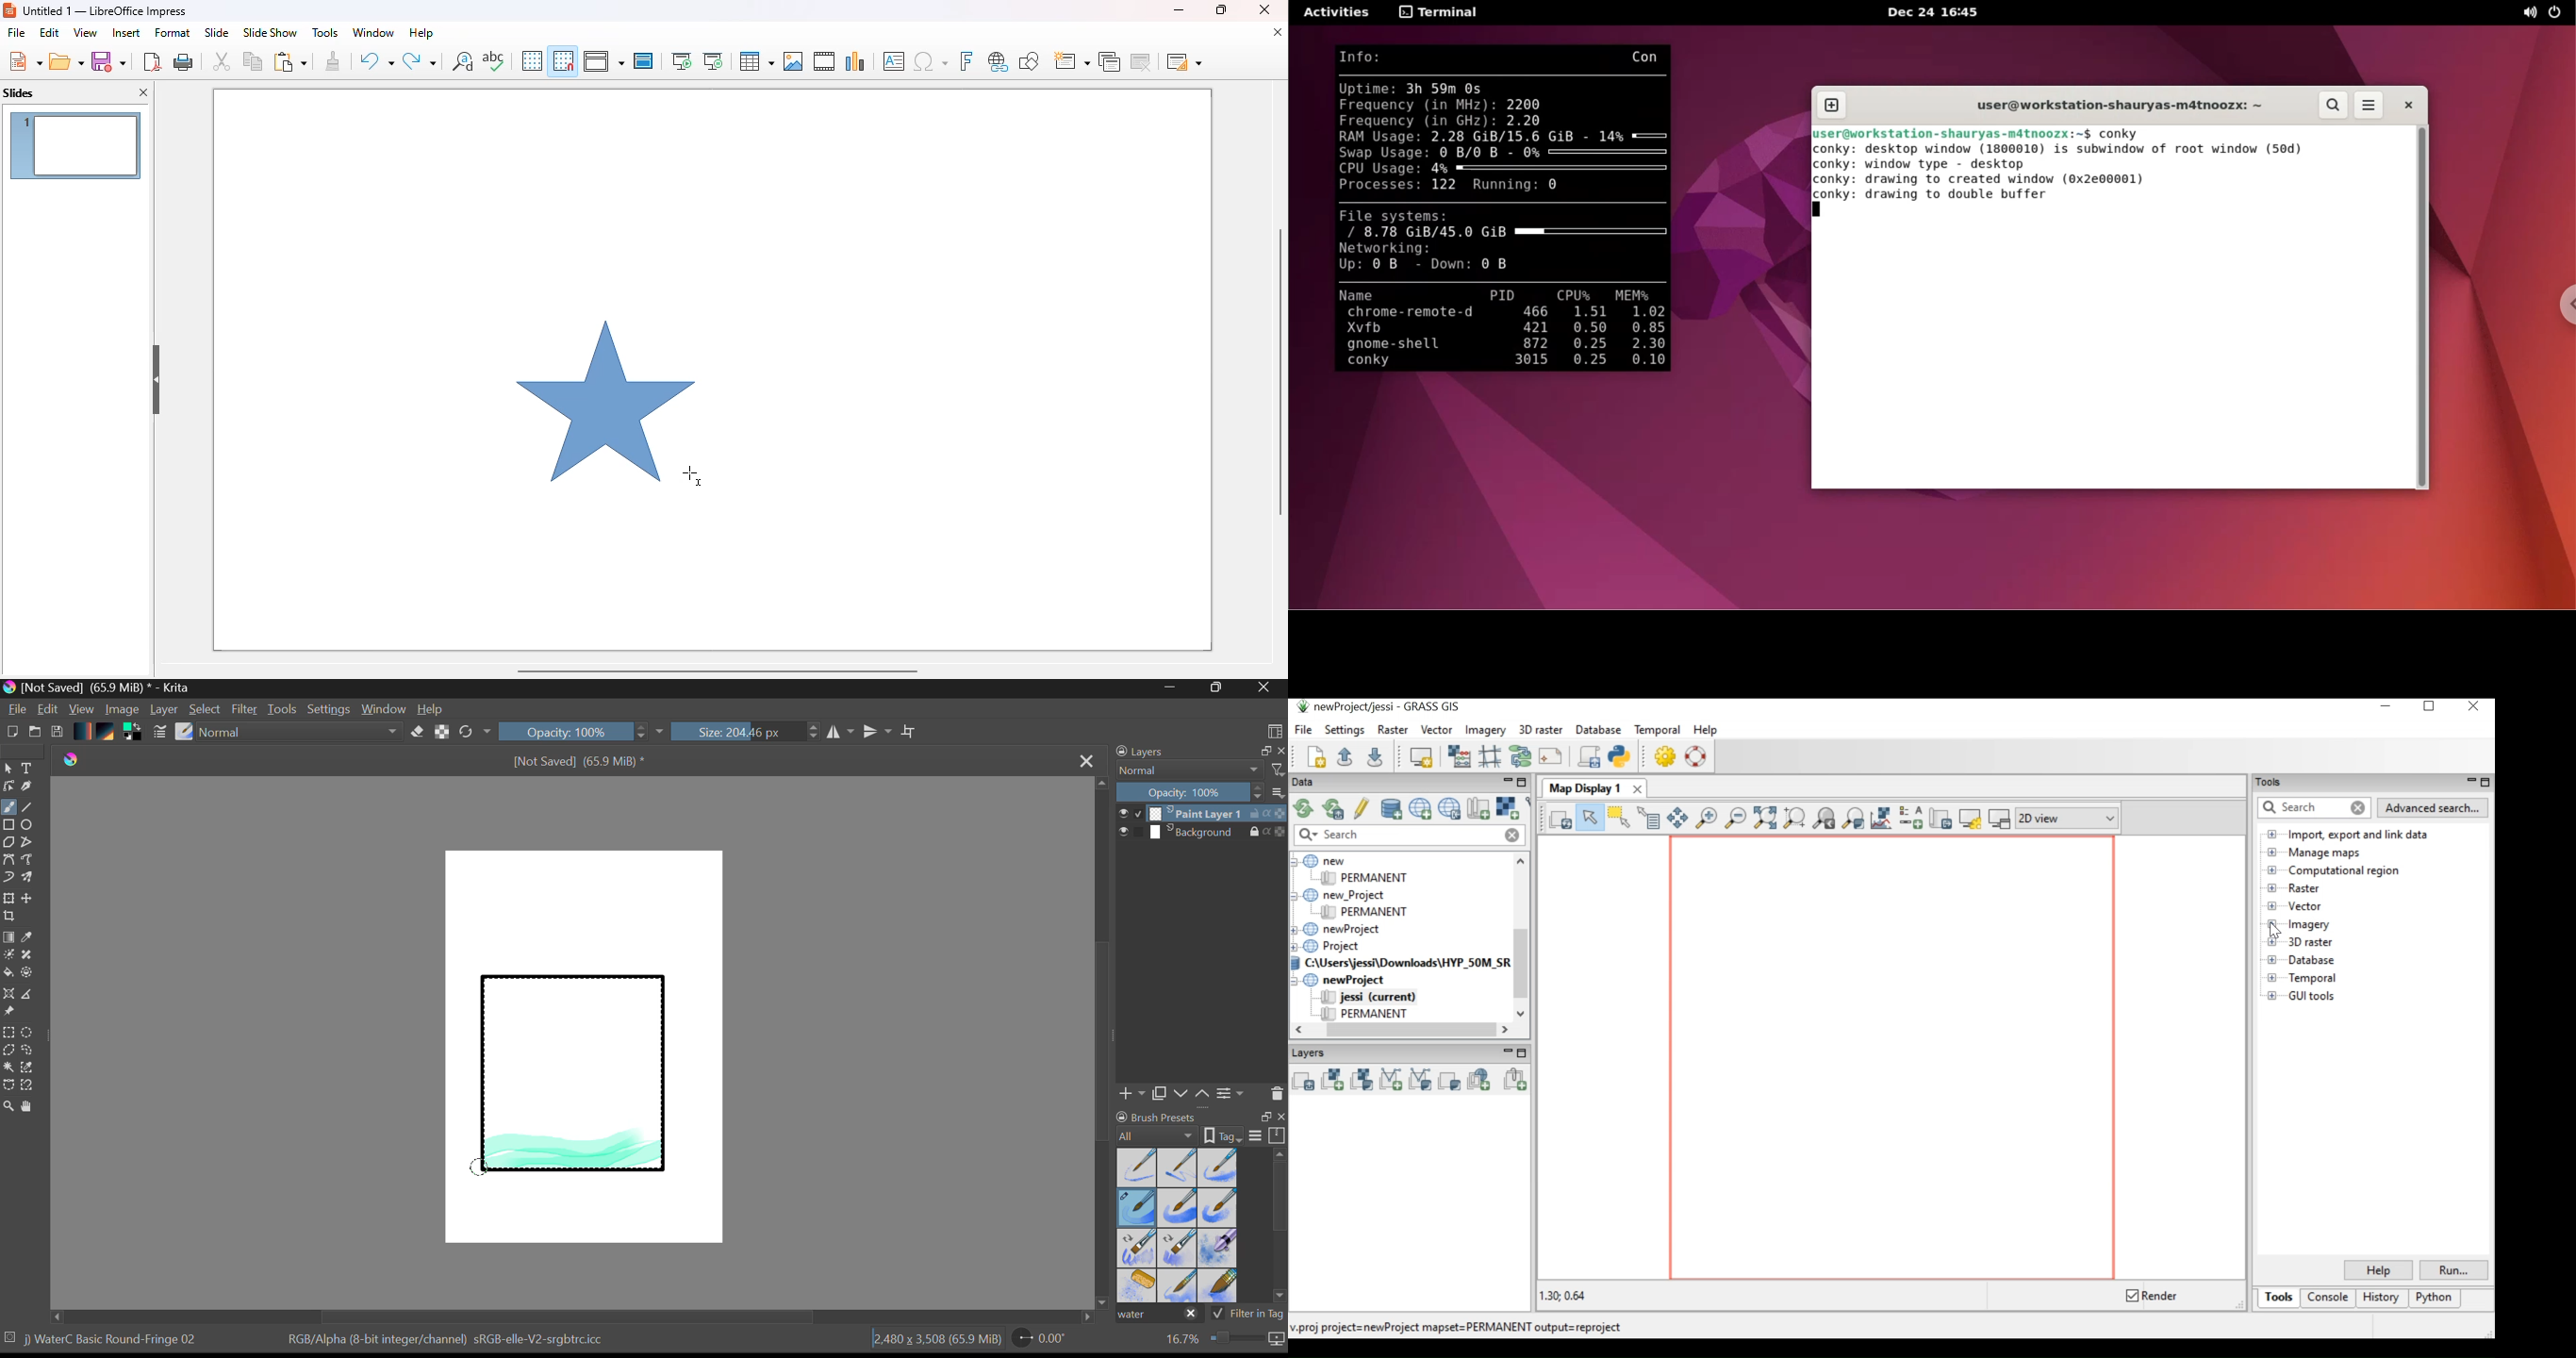 The width and height of the screenshot is (2576, 1372). Describe the element at coordinates (1028, 60) in the screenshot. I see `show draw functions` at that location.